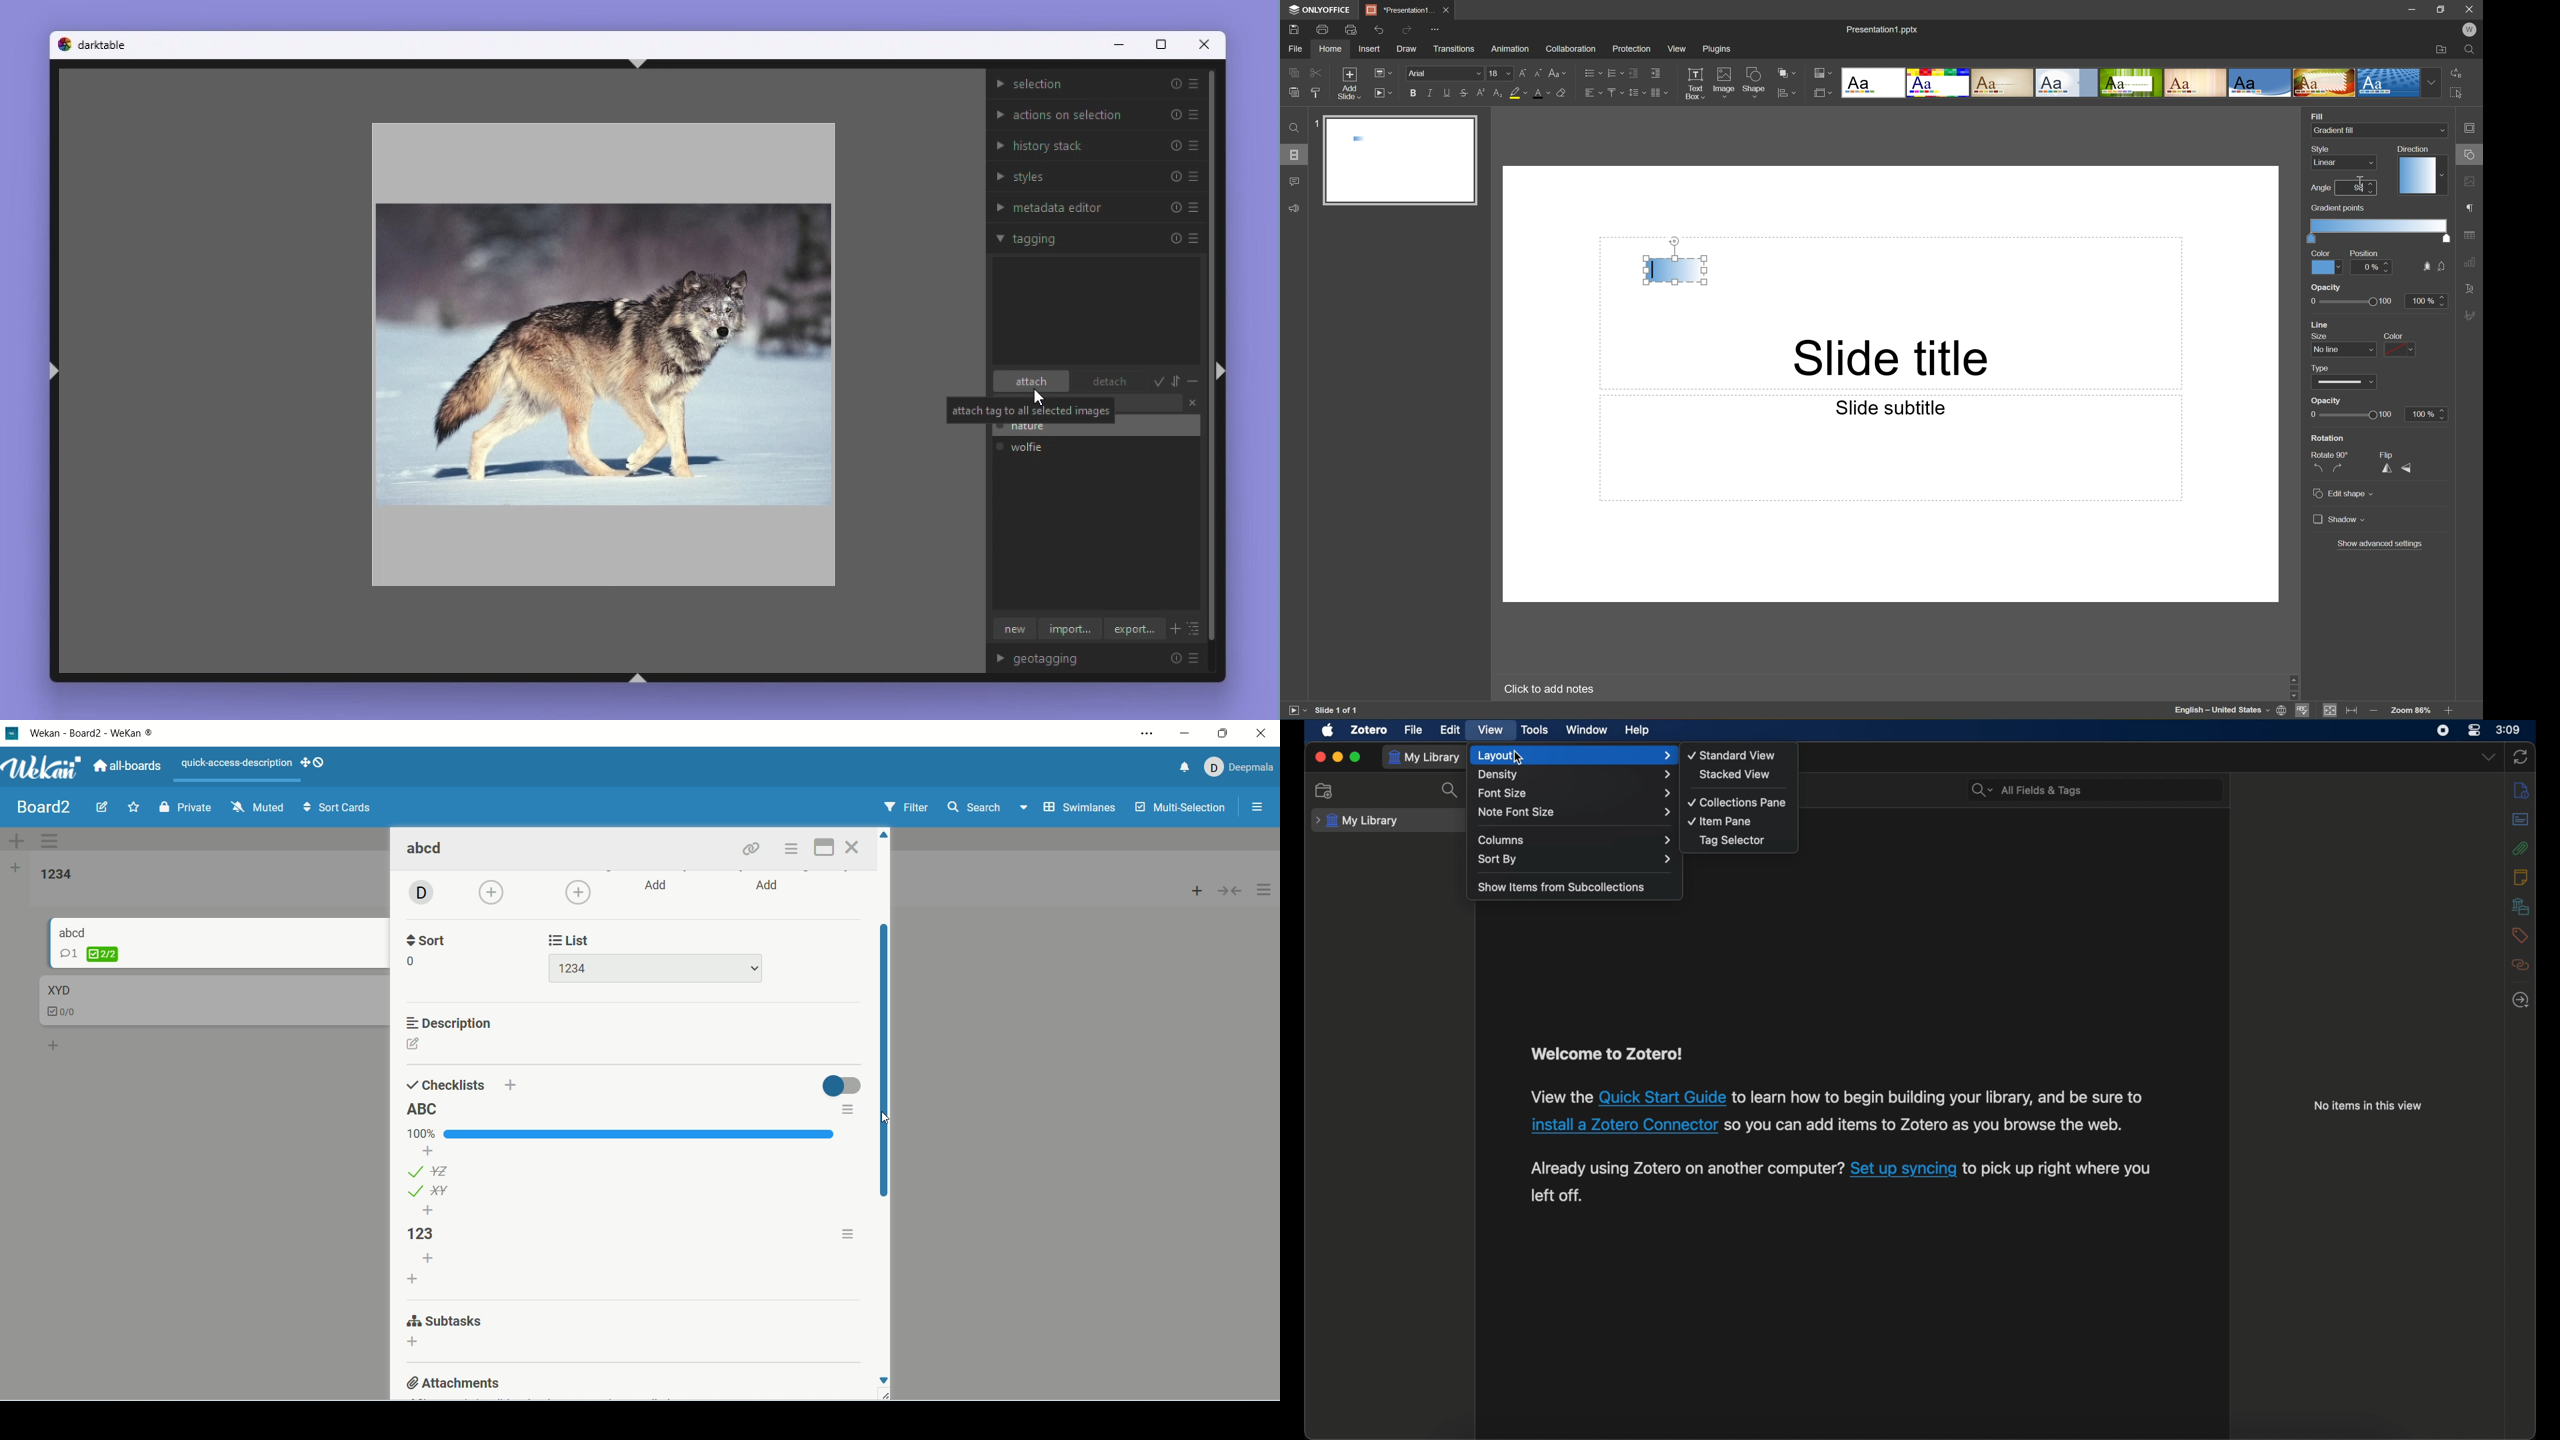  Describe the element at coordinates (413, 1344) in the screenshot. I see `add` at that location.